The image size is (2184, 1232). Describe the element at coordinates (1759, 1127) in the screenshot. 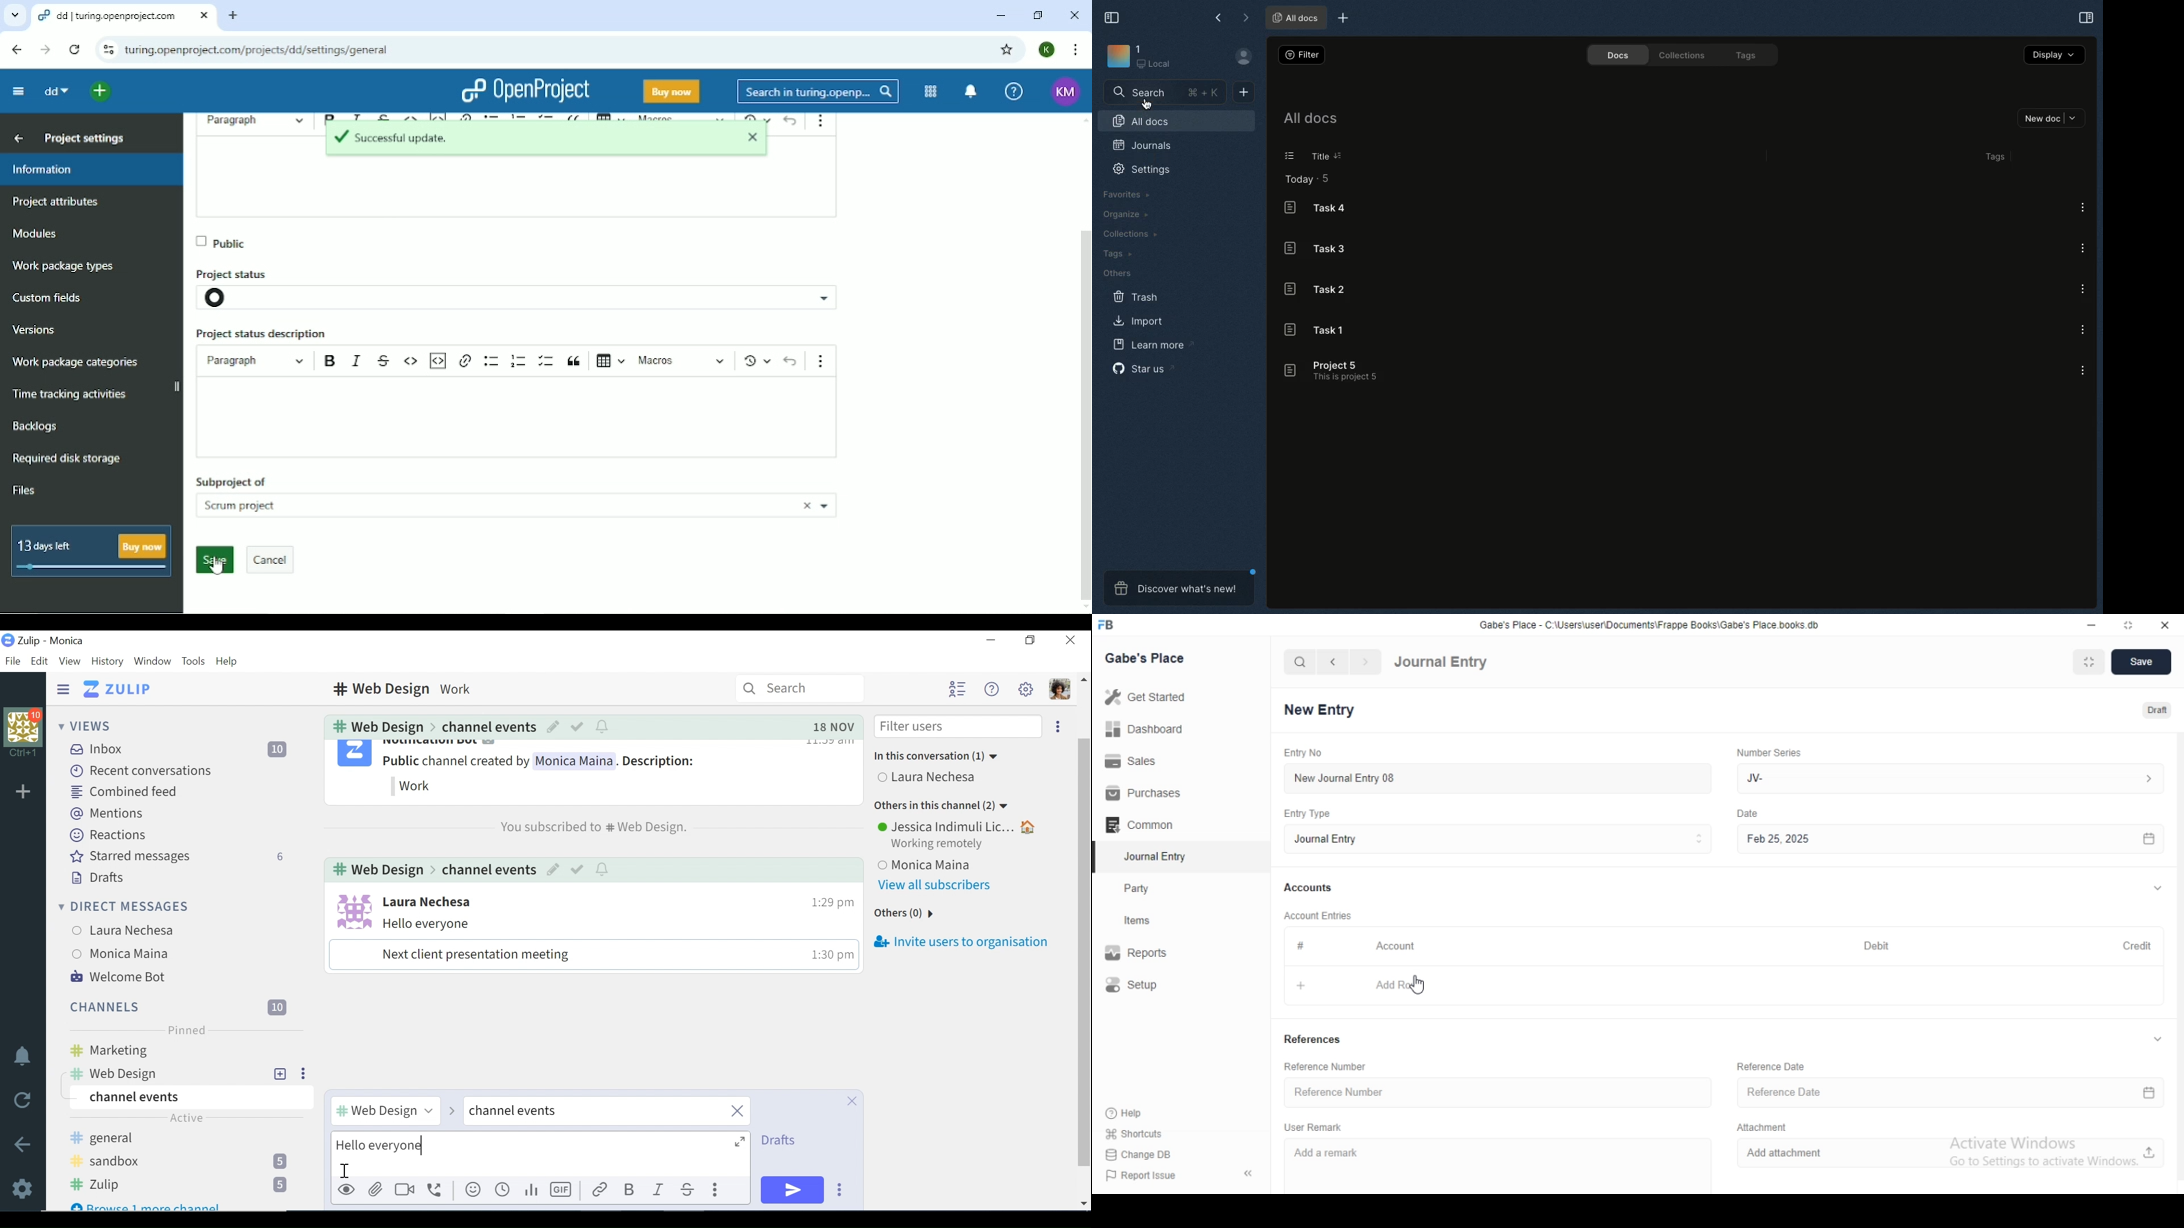

I see `Attachment` at that location.